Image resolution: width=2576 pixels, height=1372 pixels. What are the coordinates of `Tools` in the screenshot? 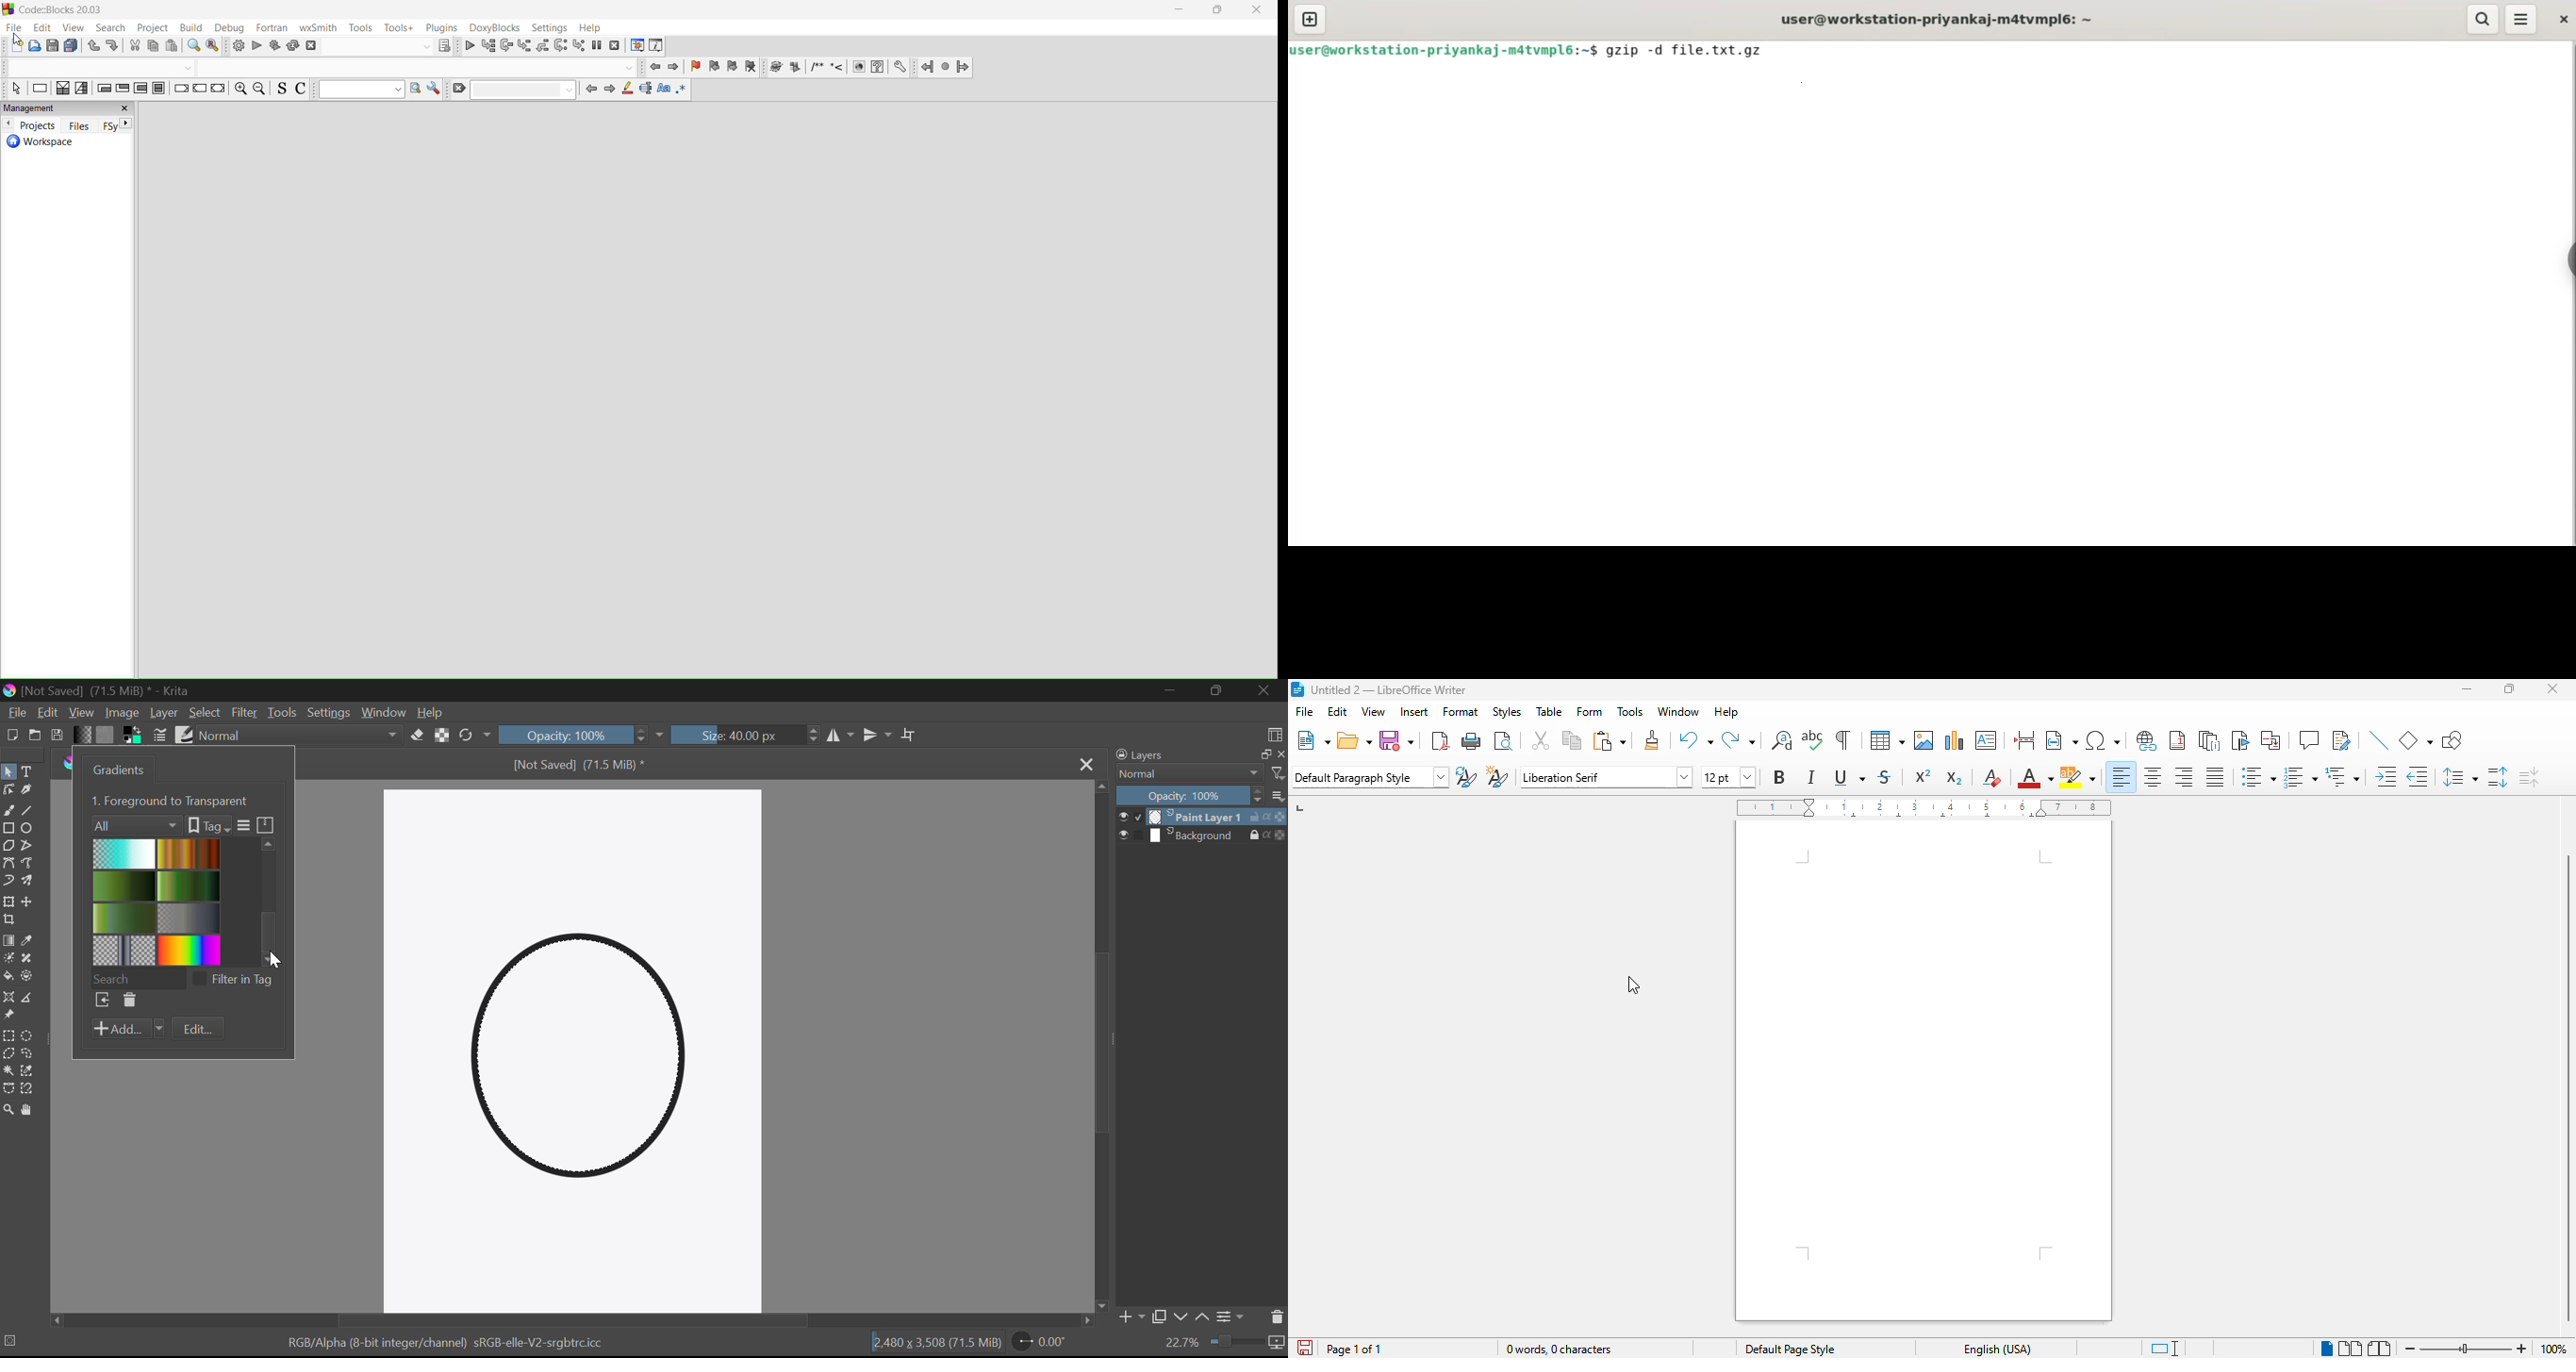 It's located at (282, 712).